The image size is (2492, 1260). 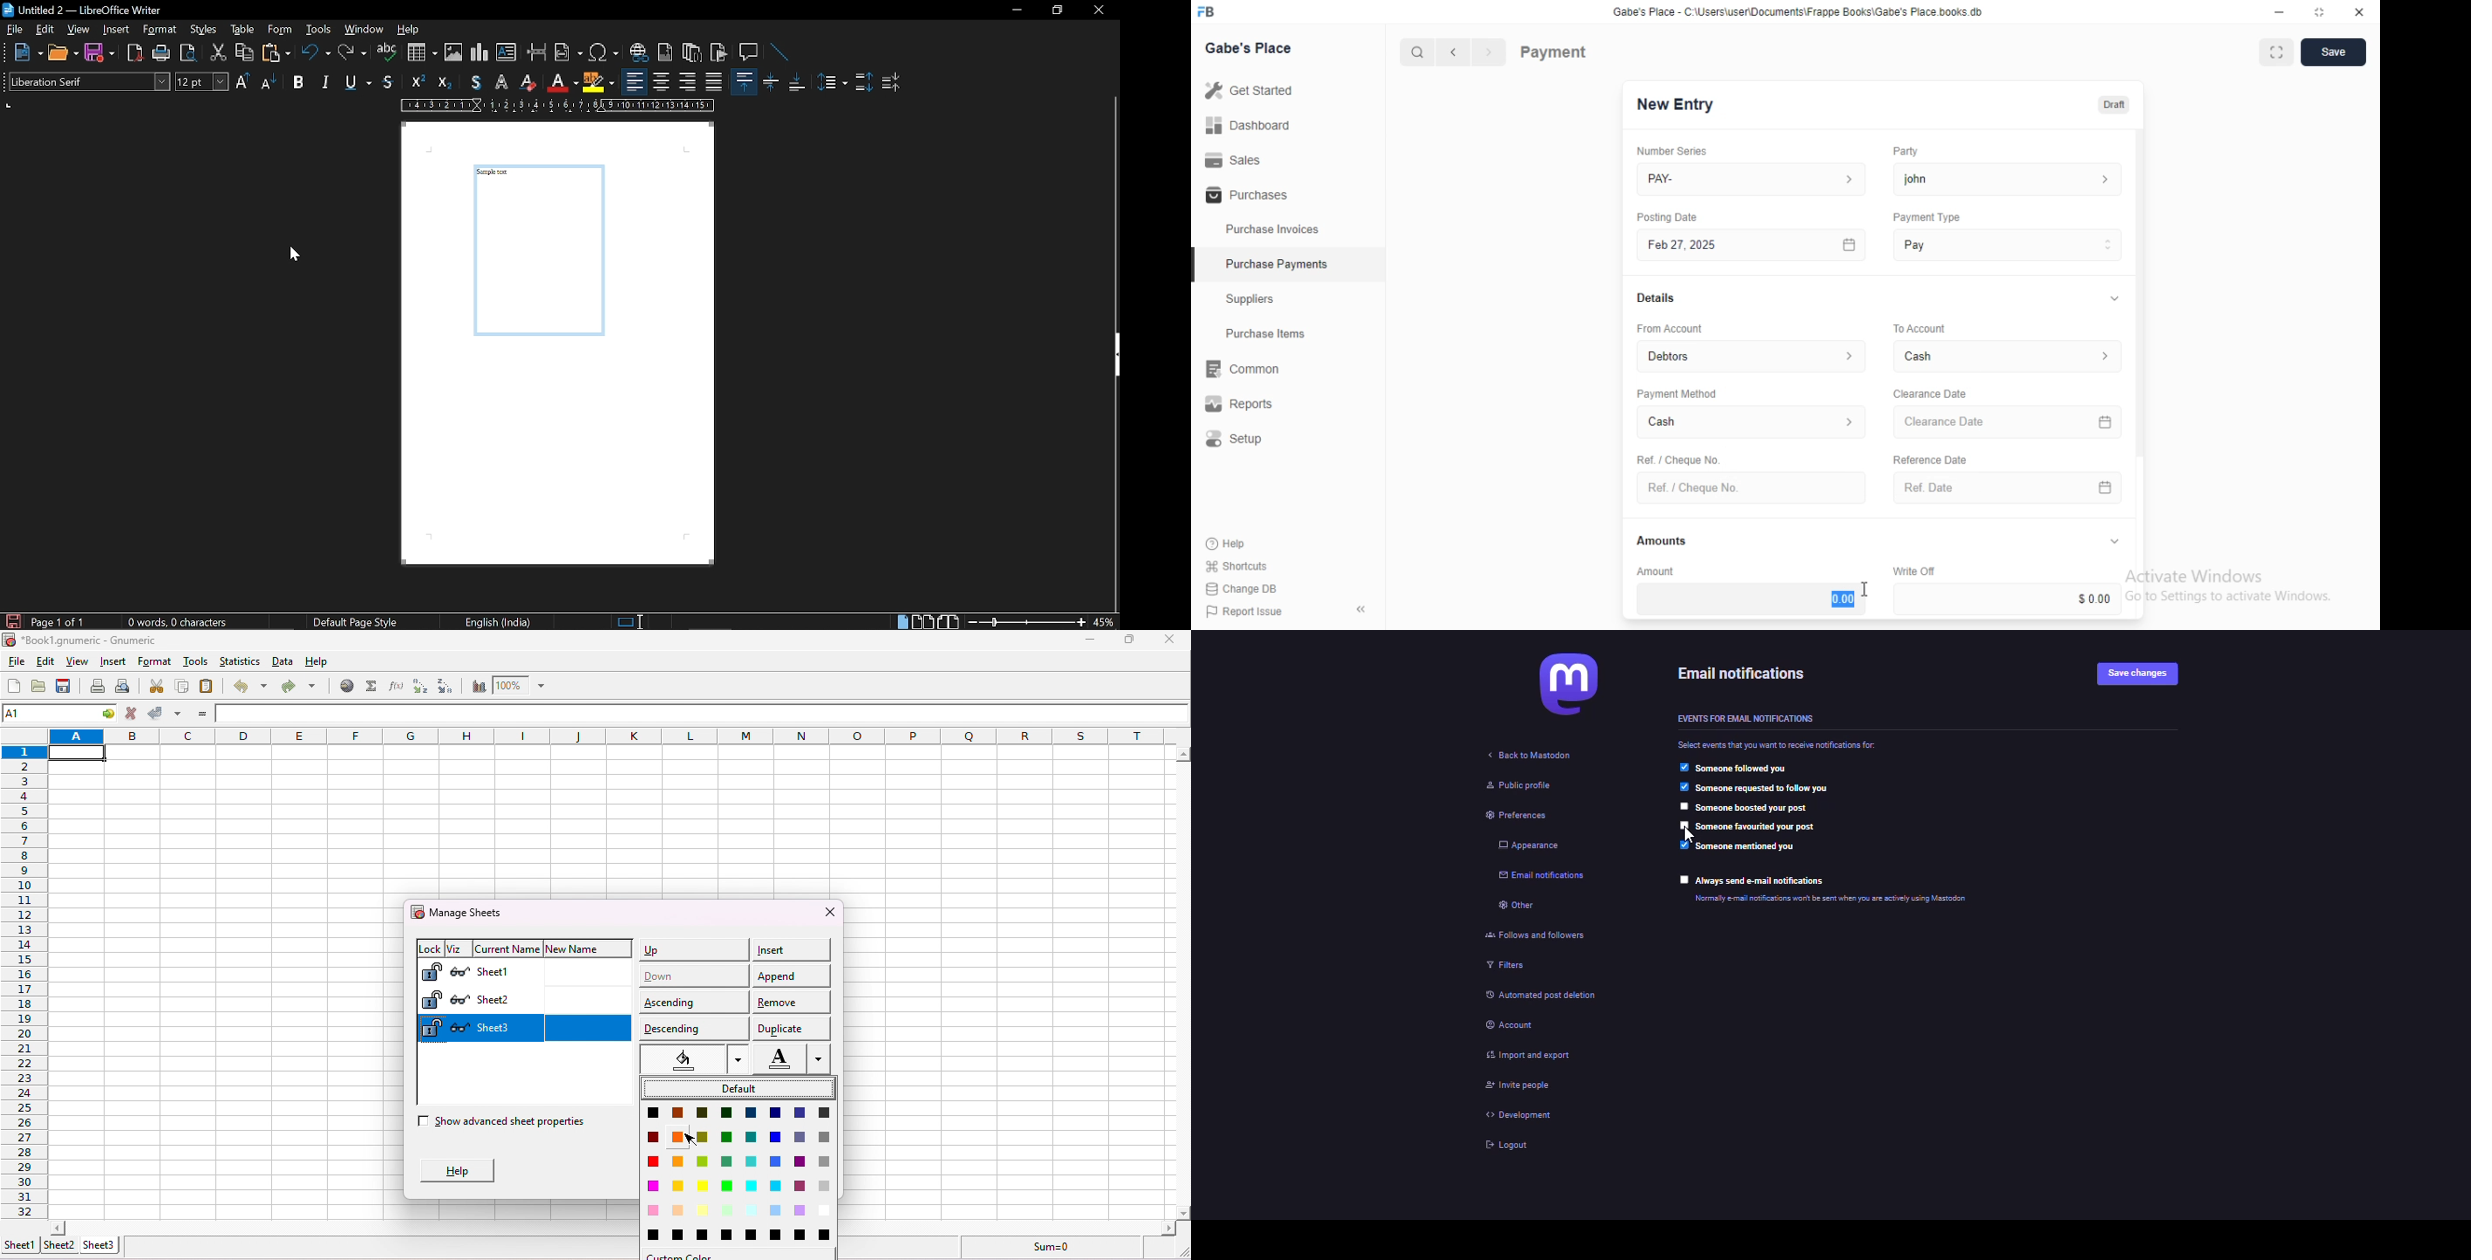 What do you see at coordinates (1246, 404) in the screenshot?
I see `Reports.` at bounding box center [1246, 404].